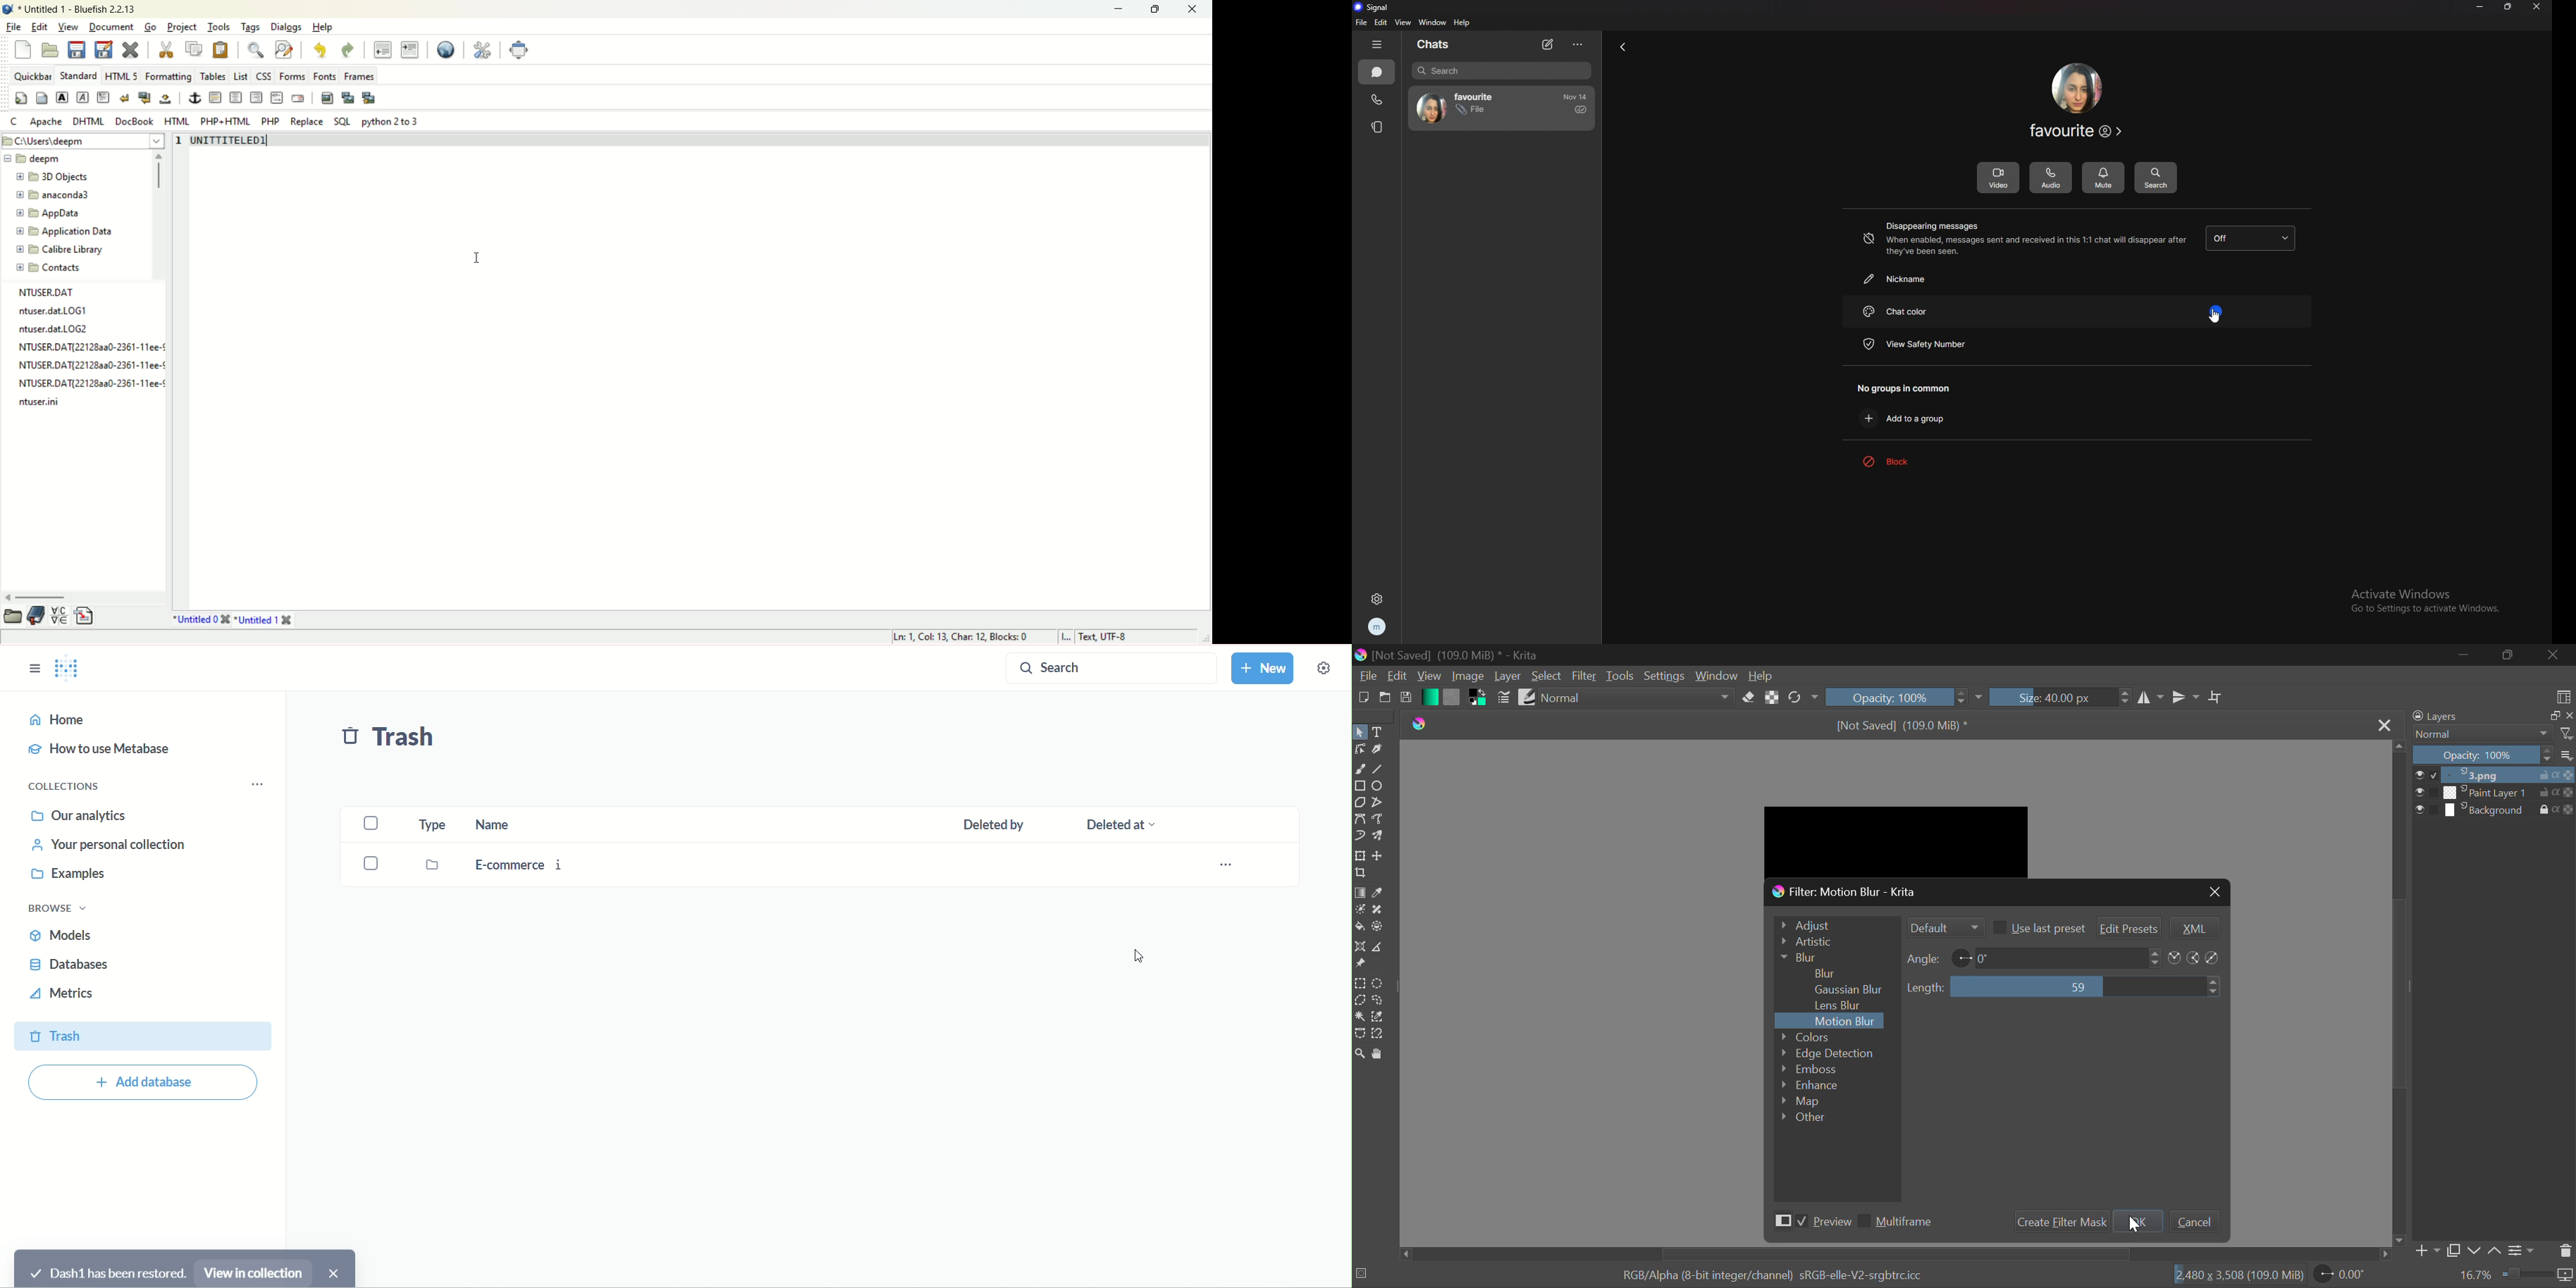 This screenshot has height=1288, width=2576. Describe the element at coordinates (1620, 677) in the screenshot. I see `Tools` at that location.